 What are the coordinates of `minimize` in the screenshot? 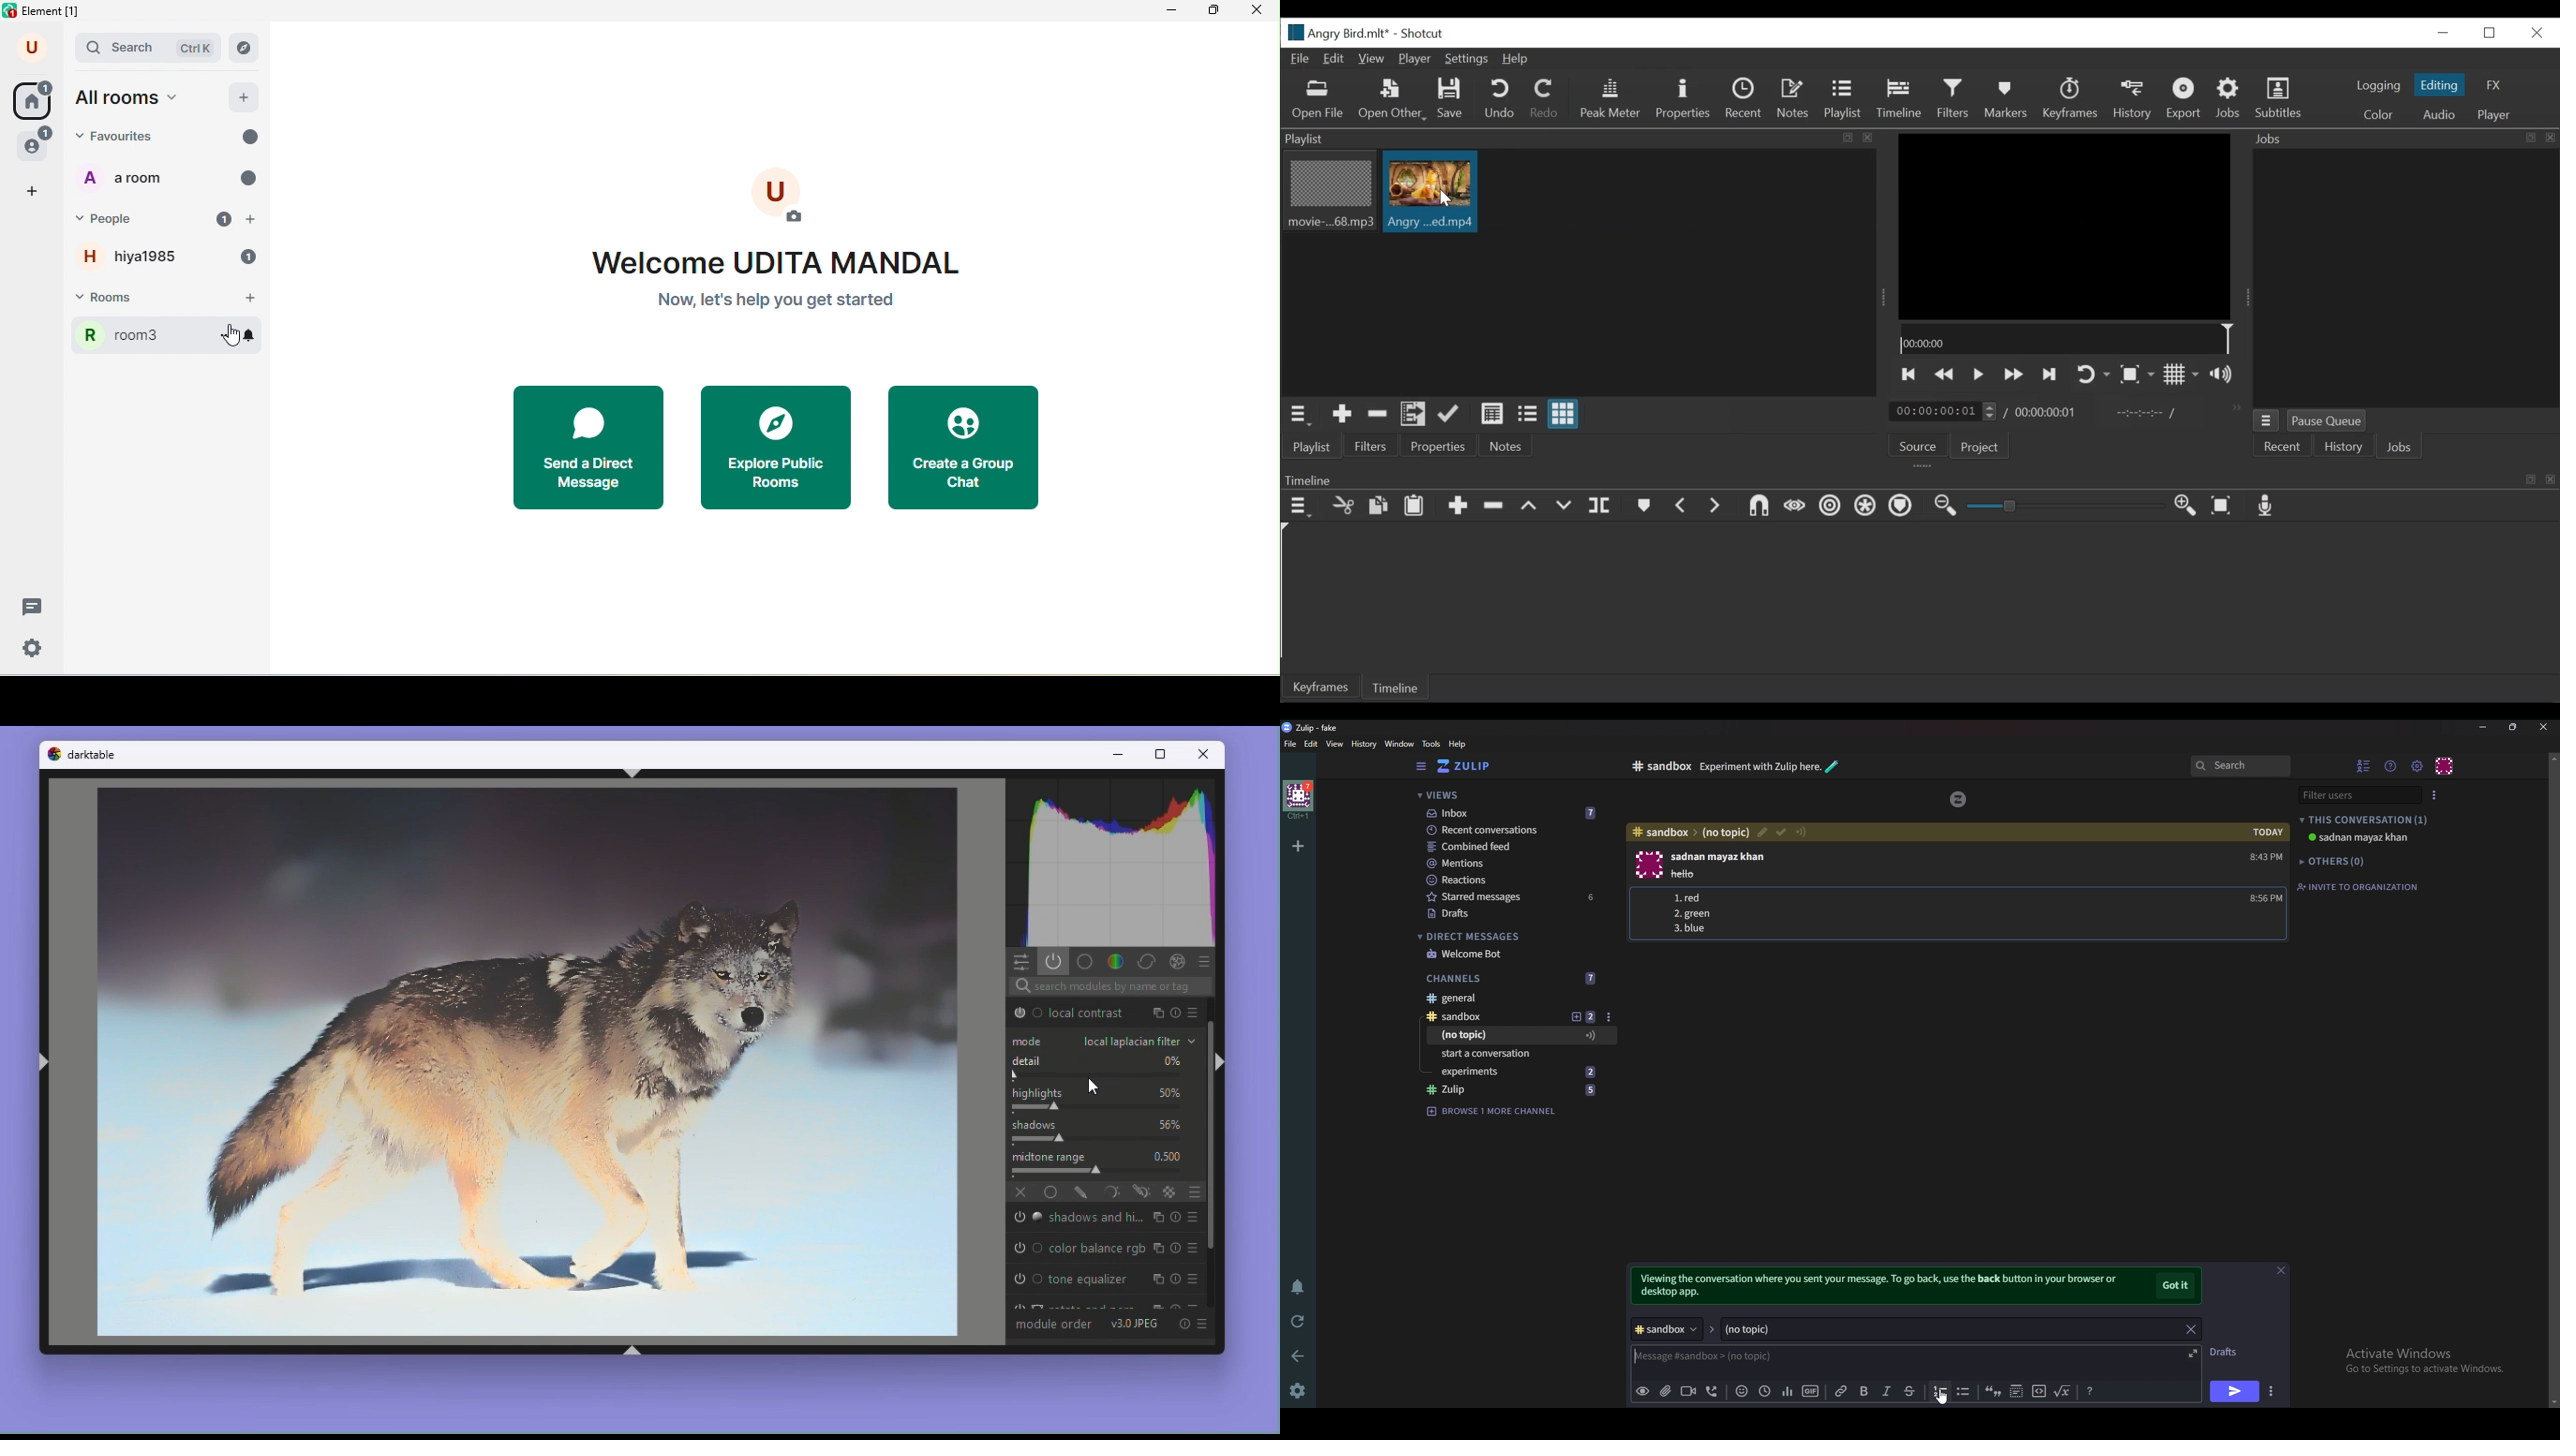 It's located at (1169, 14).